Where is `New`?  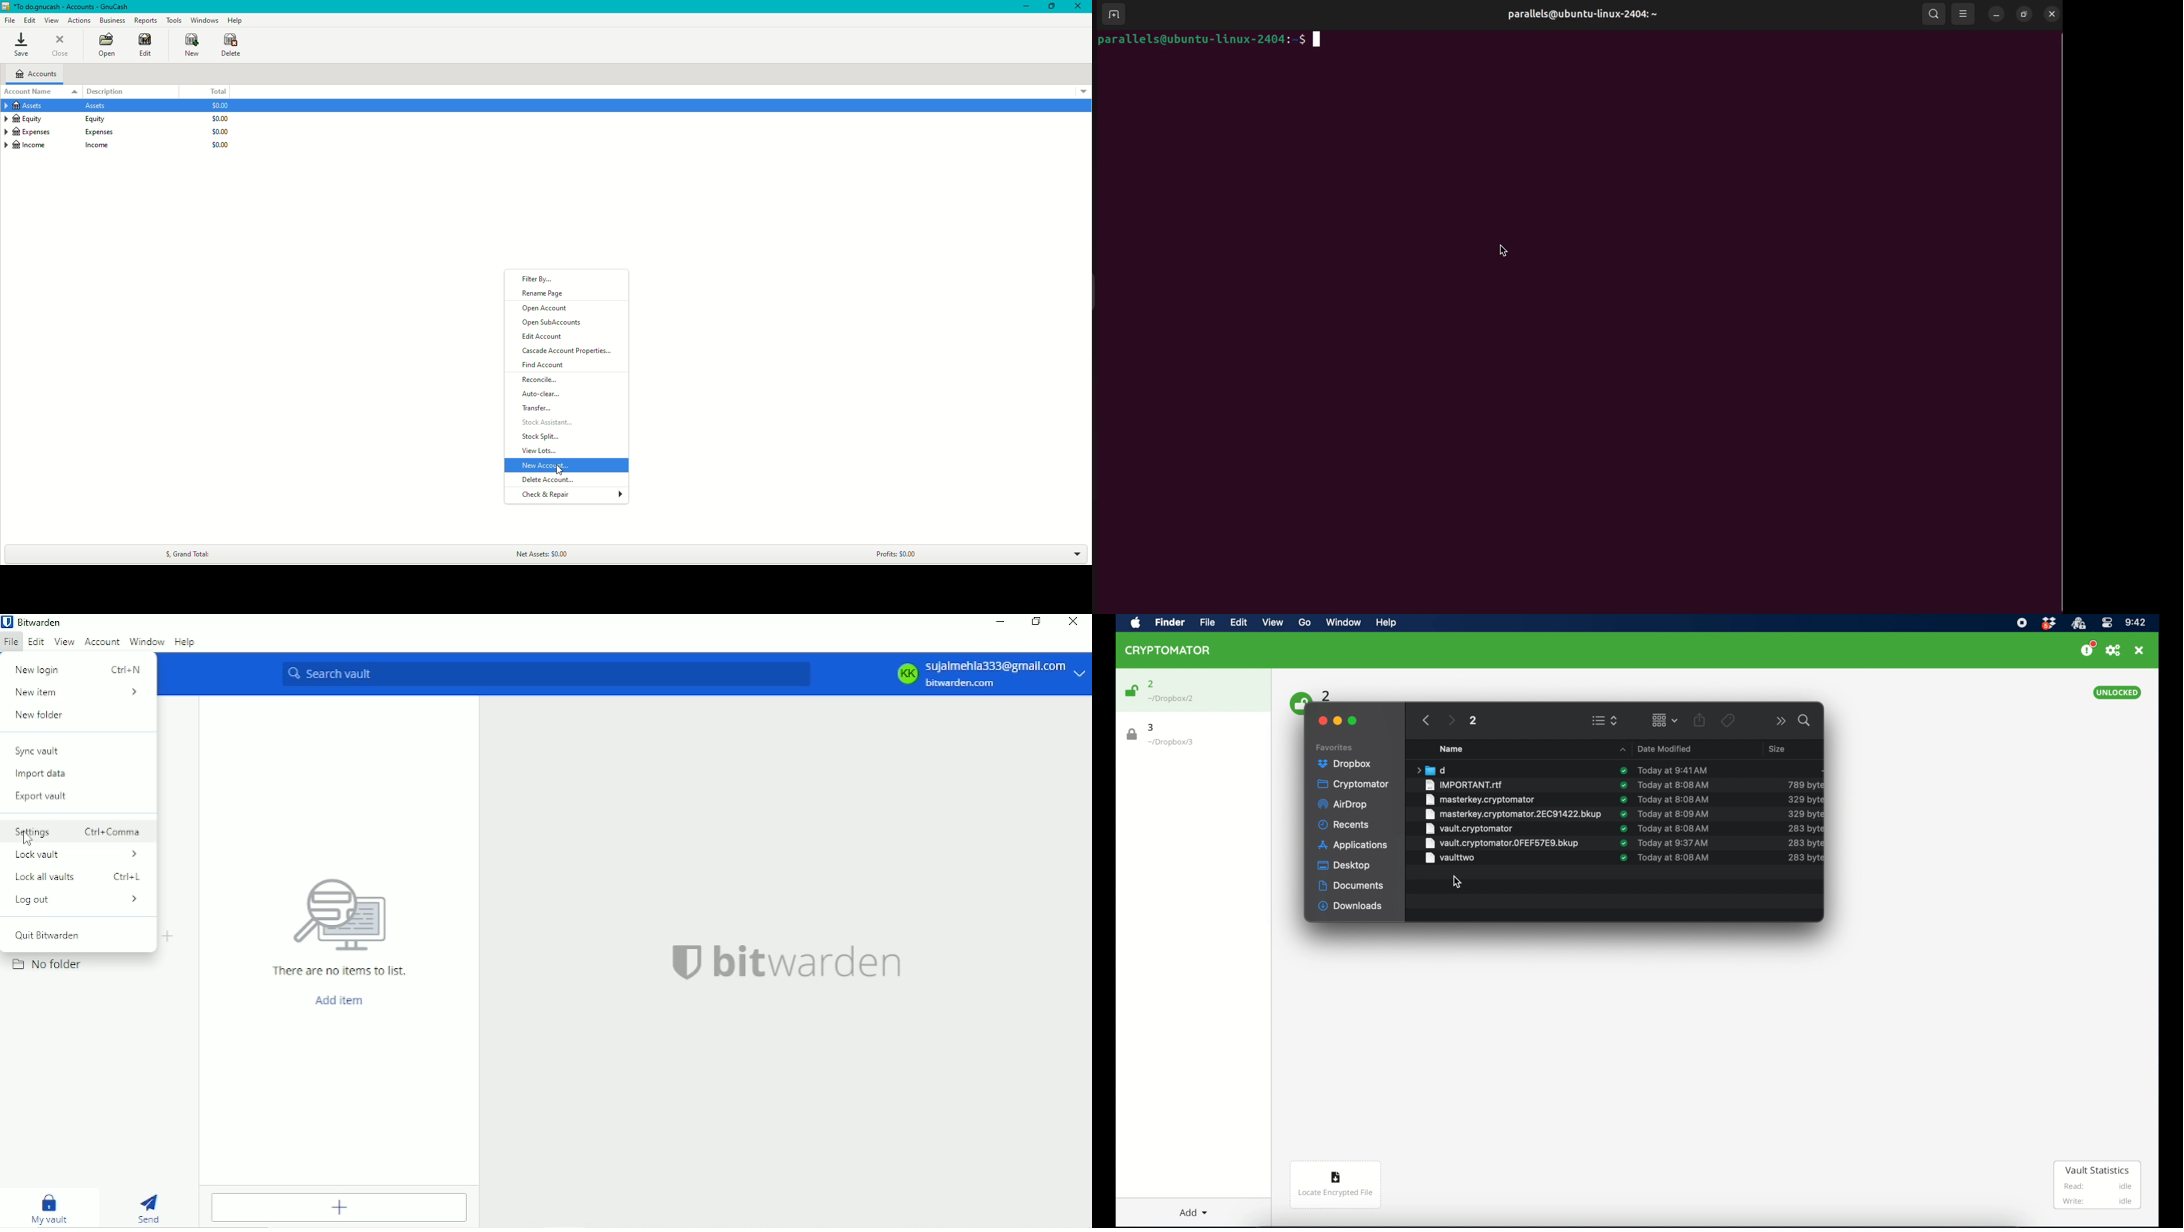 New is located at coordinates (186, 45).